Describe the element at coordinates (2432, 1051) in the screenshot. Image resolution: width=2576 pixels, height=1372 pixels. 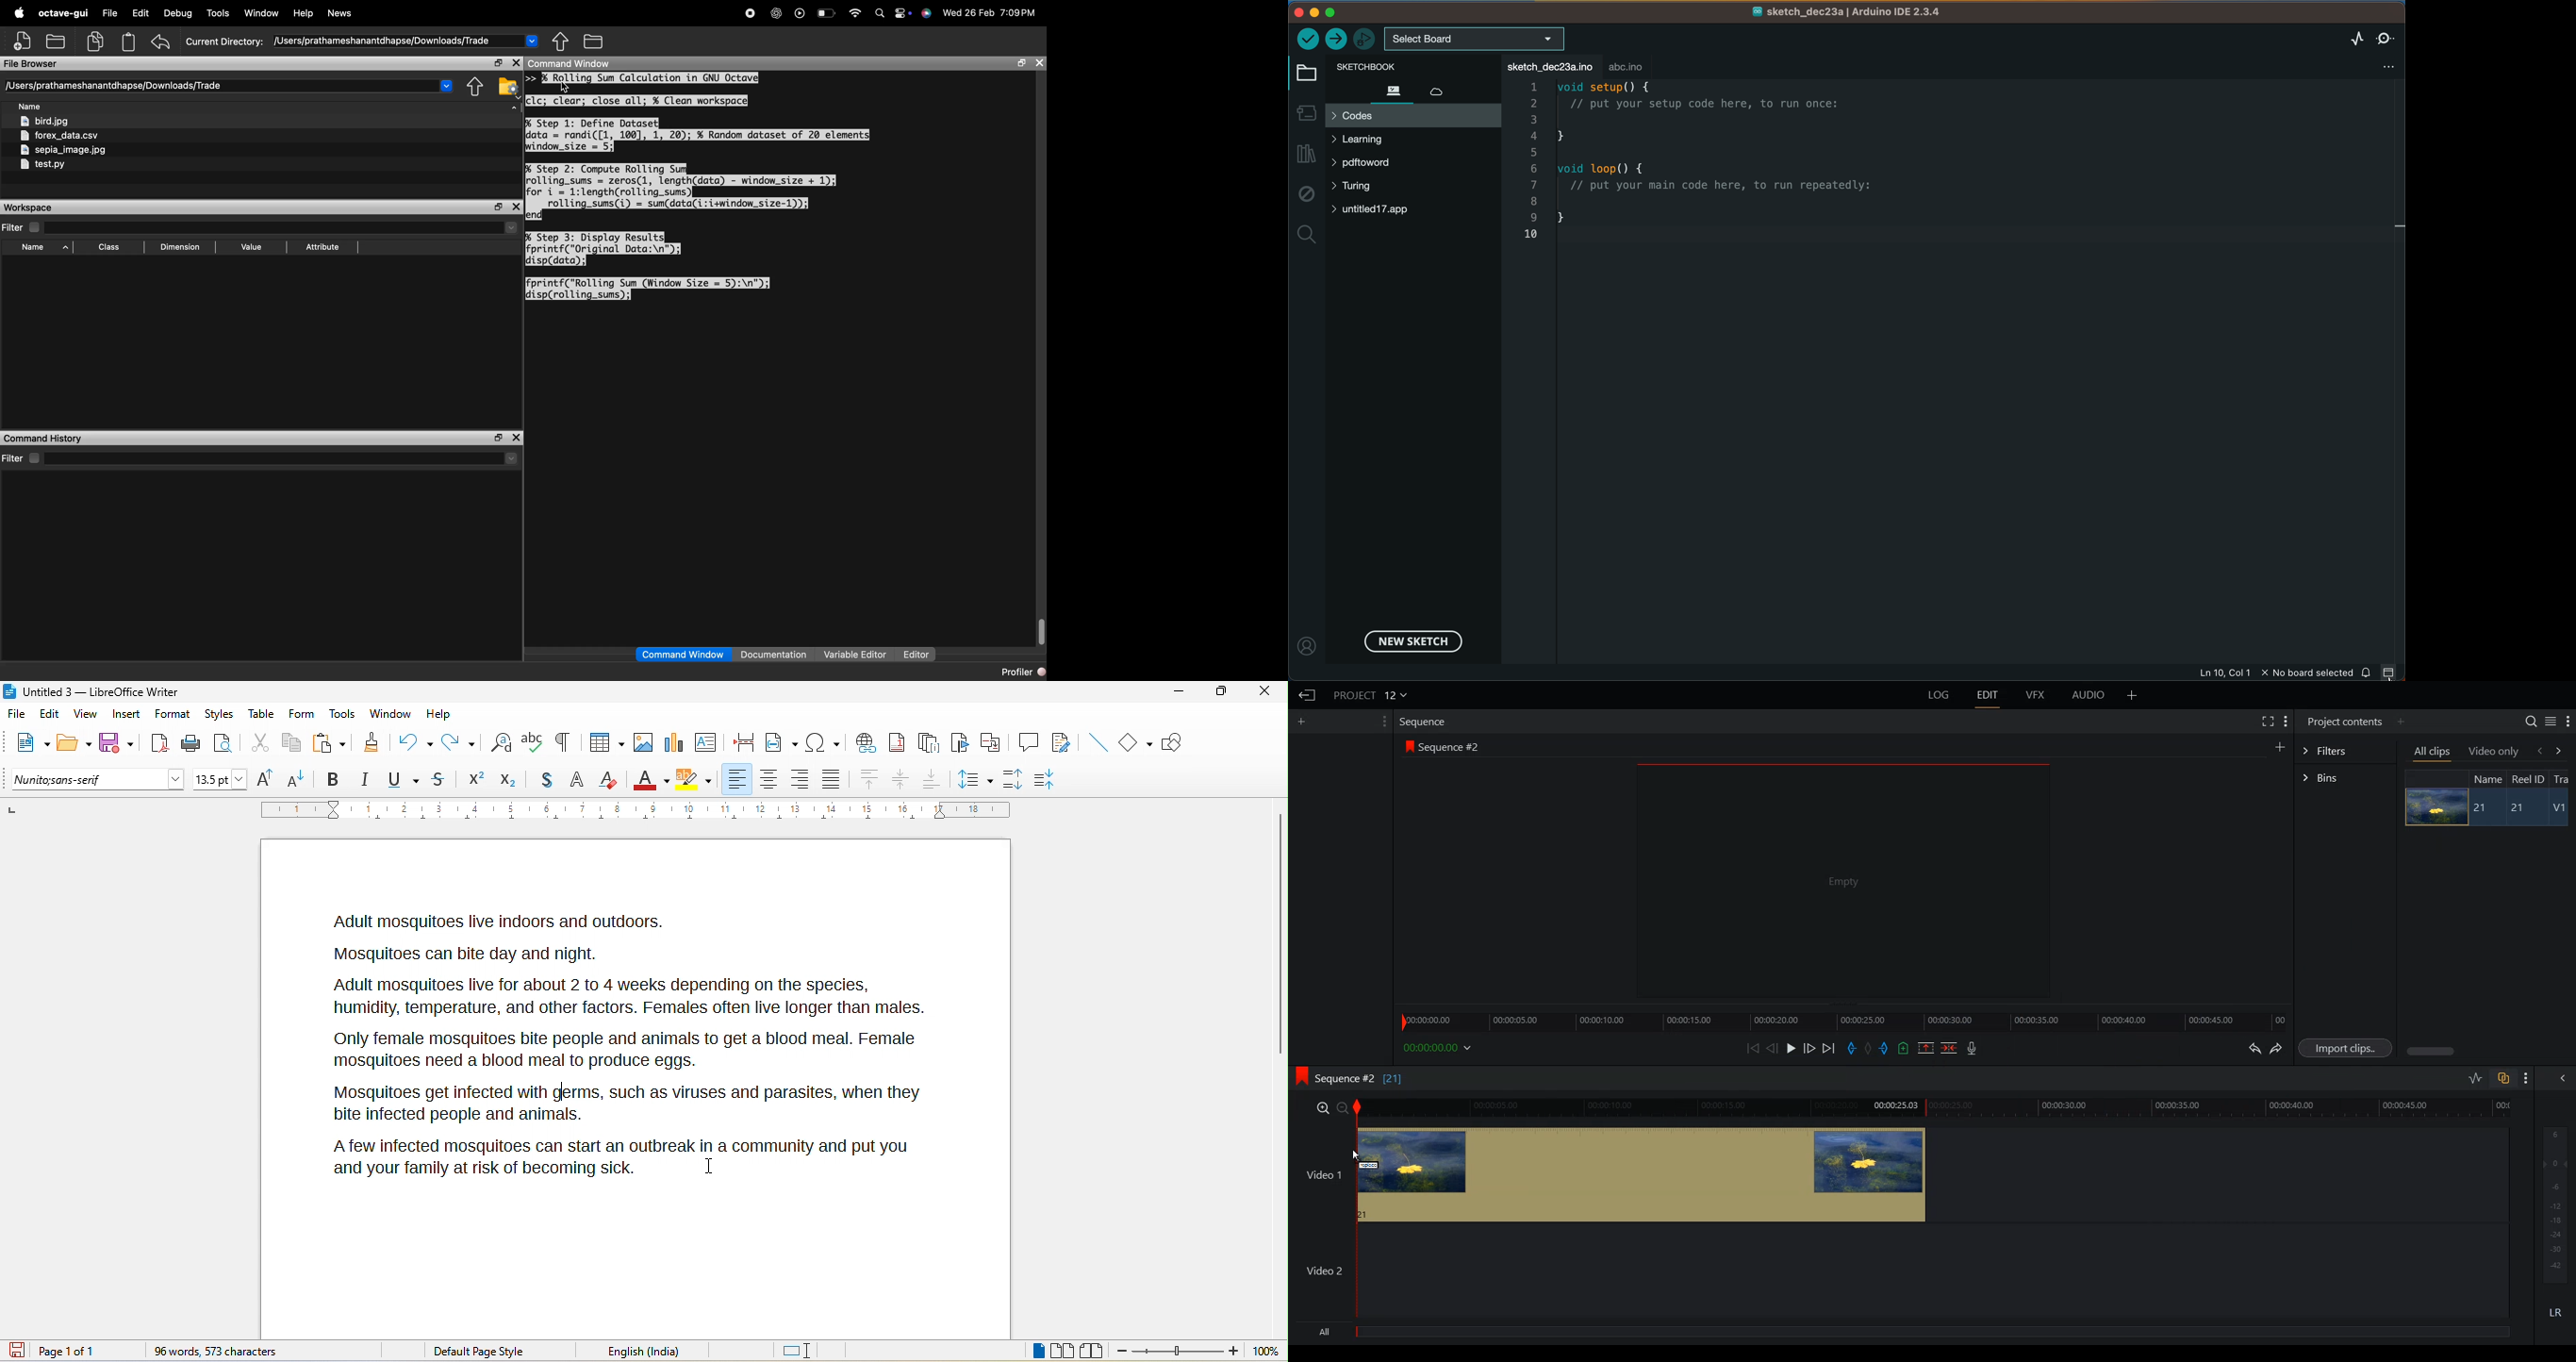
I see `Horizontal scroll bar` at that location.